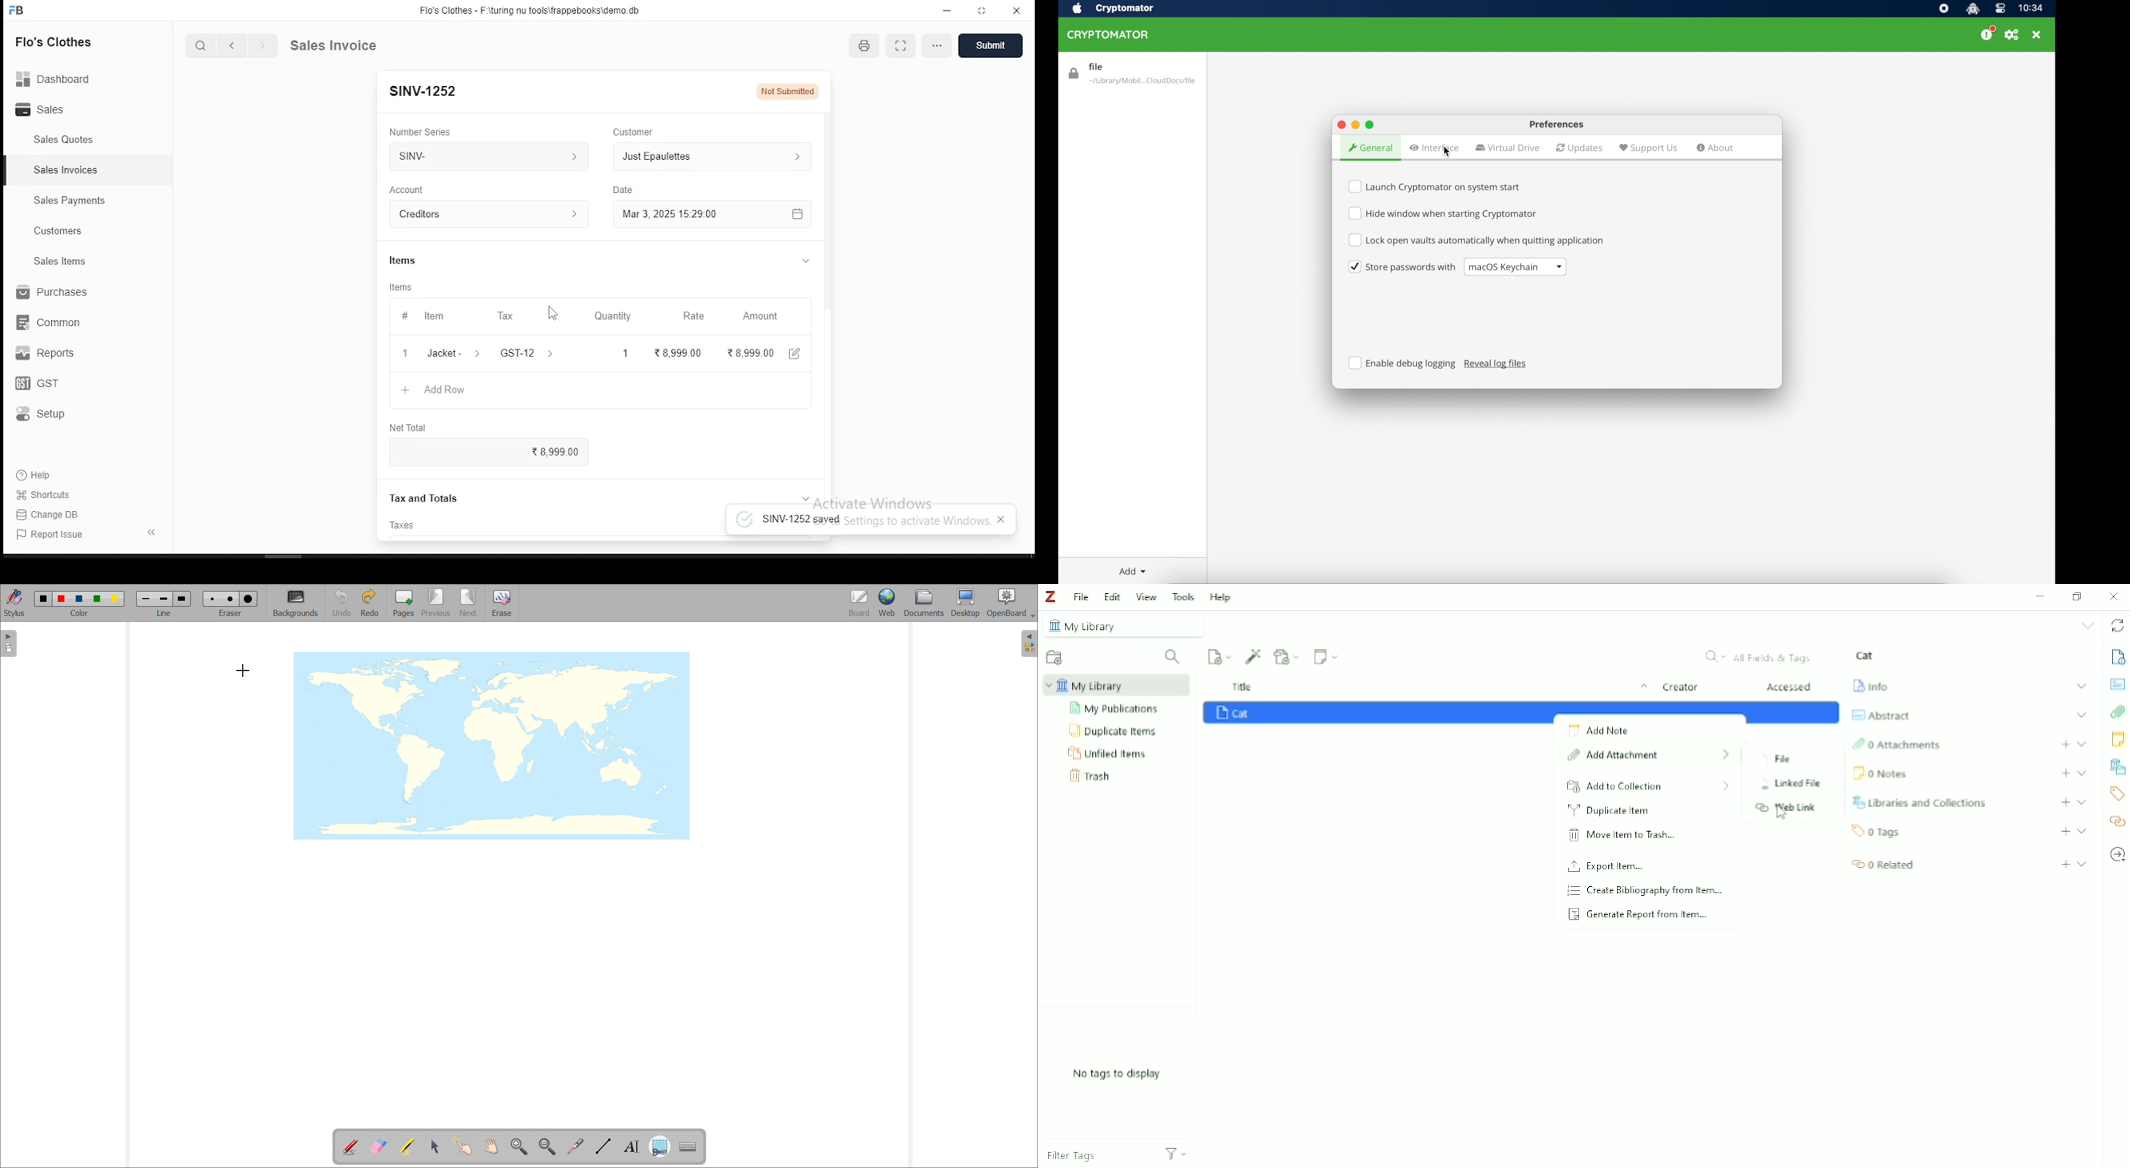 This screenshot has width=2156, height=1176. Describe the element at coordinates (2113, 596) in the screenshot. I see `Close` at that location.